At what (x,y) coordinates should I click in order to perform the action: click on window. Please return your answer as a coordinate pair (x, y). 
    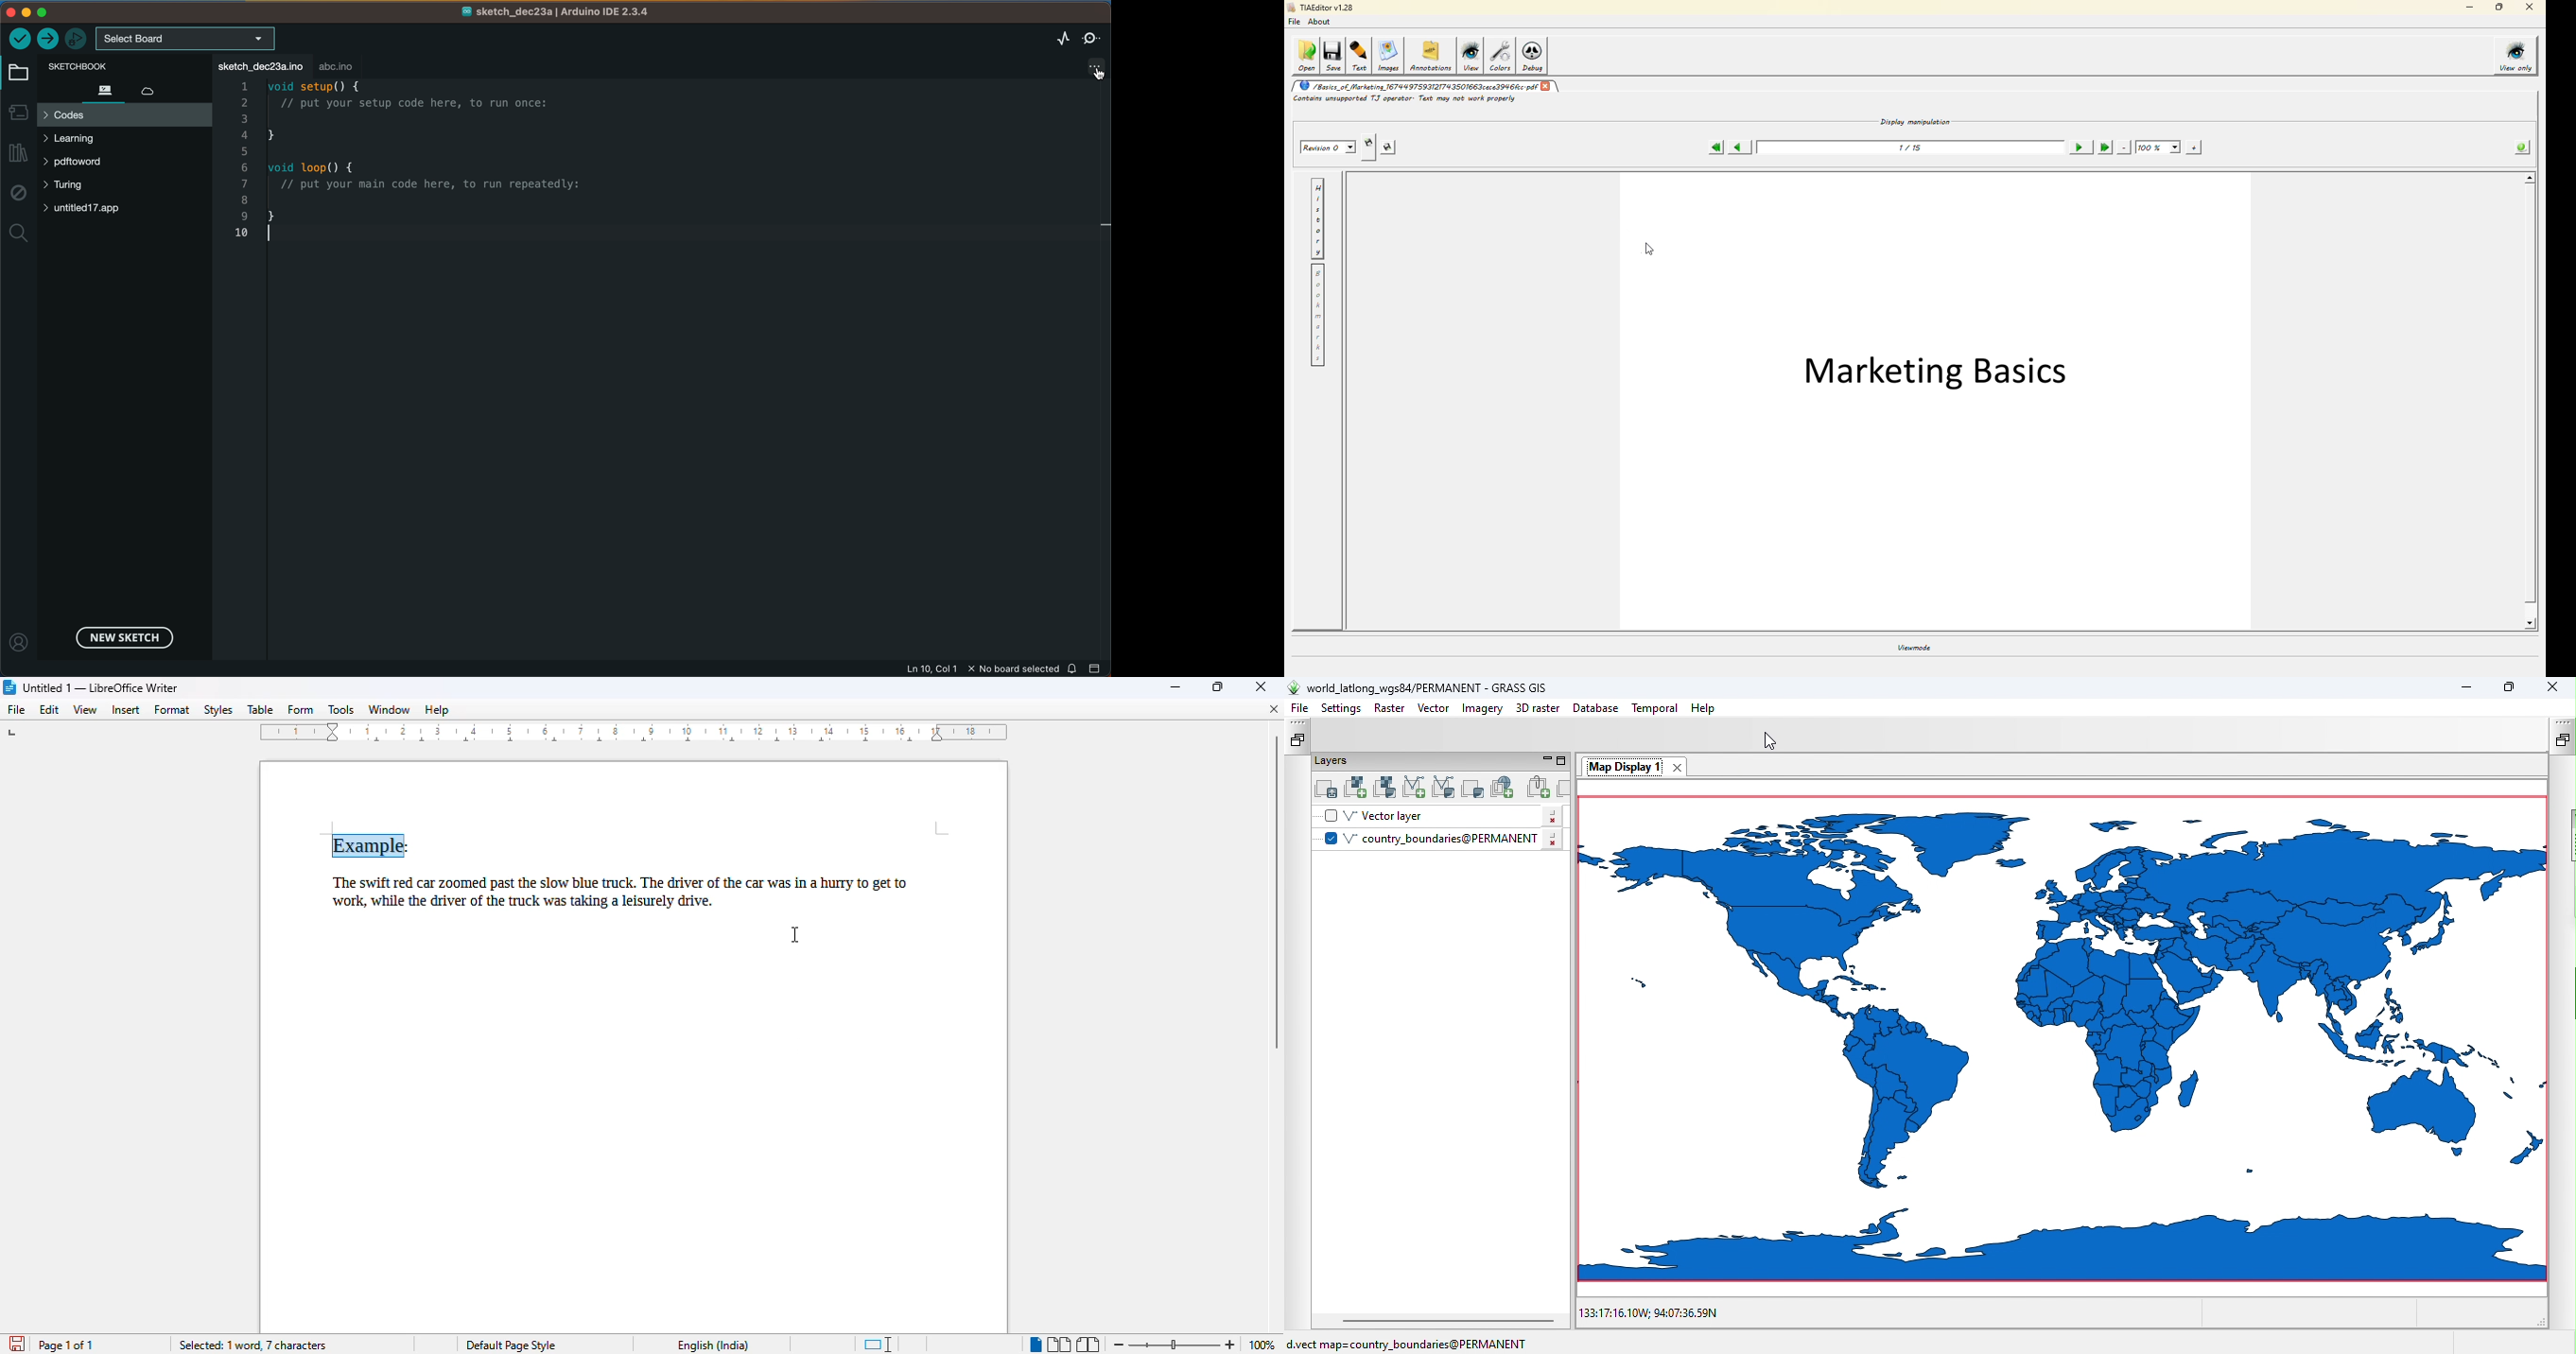
    Looking at the image, I should click on (389, 709).